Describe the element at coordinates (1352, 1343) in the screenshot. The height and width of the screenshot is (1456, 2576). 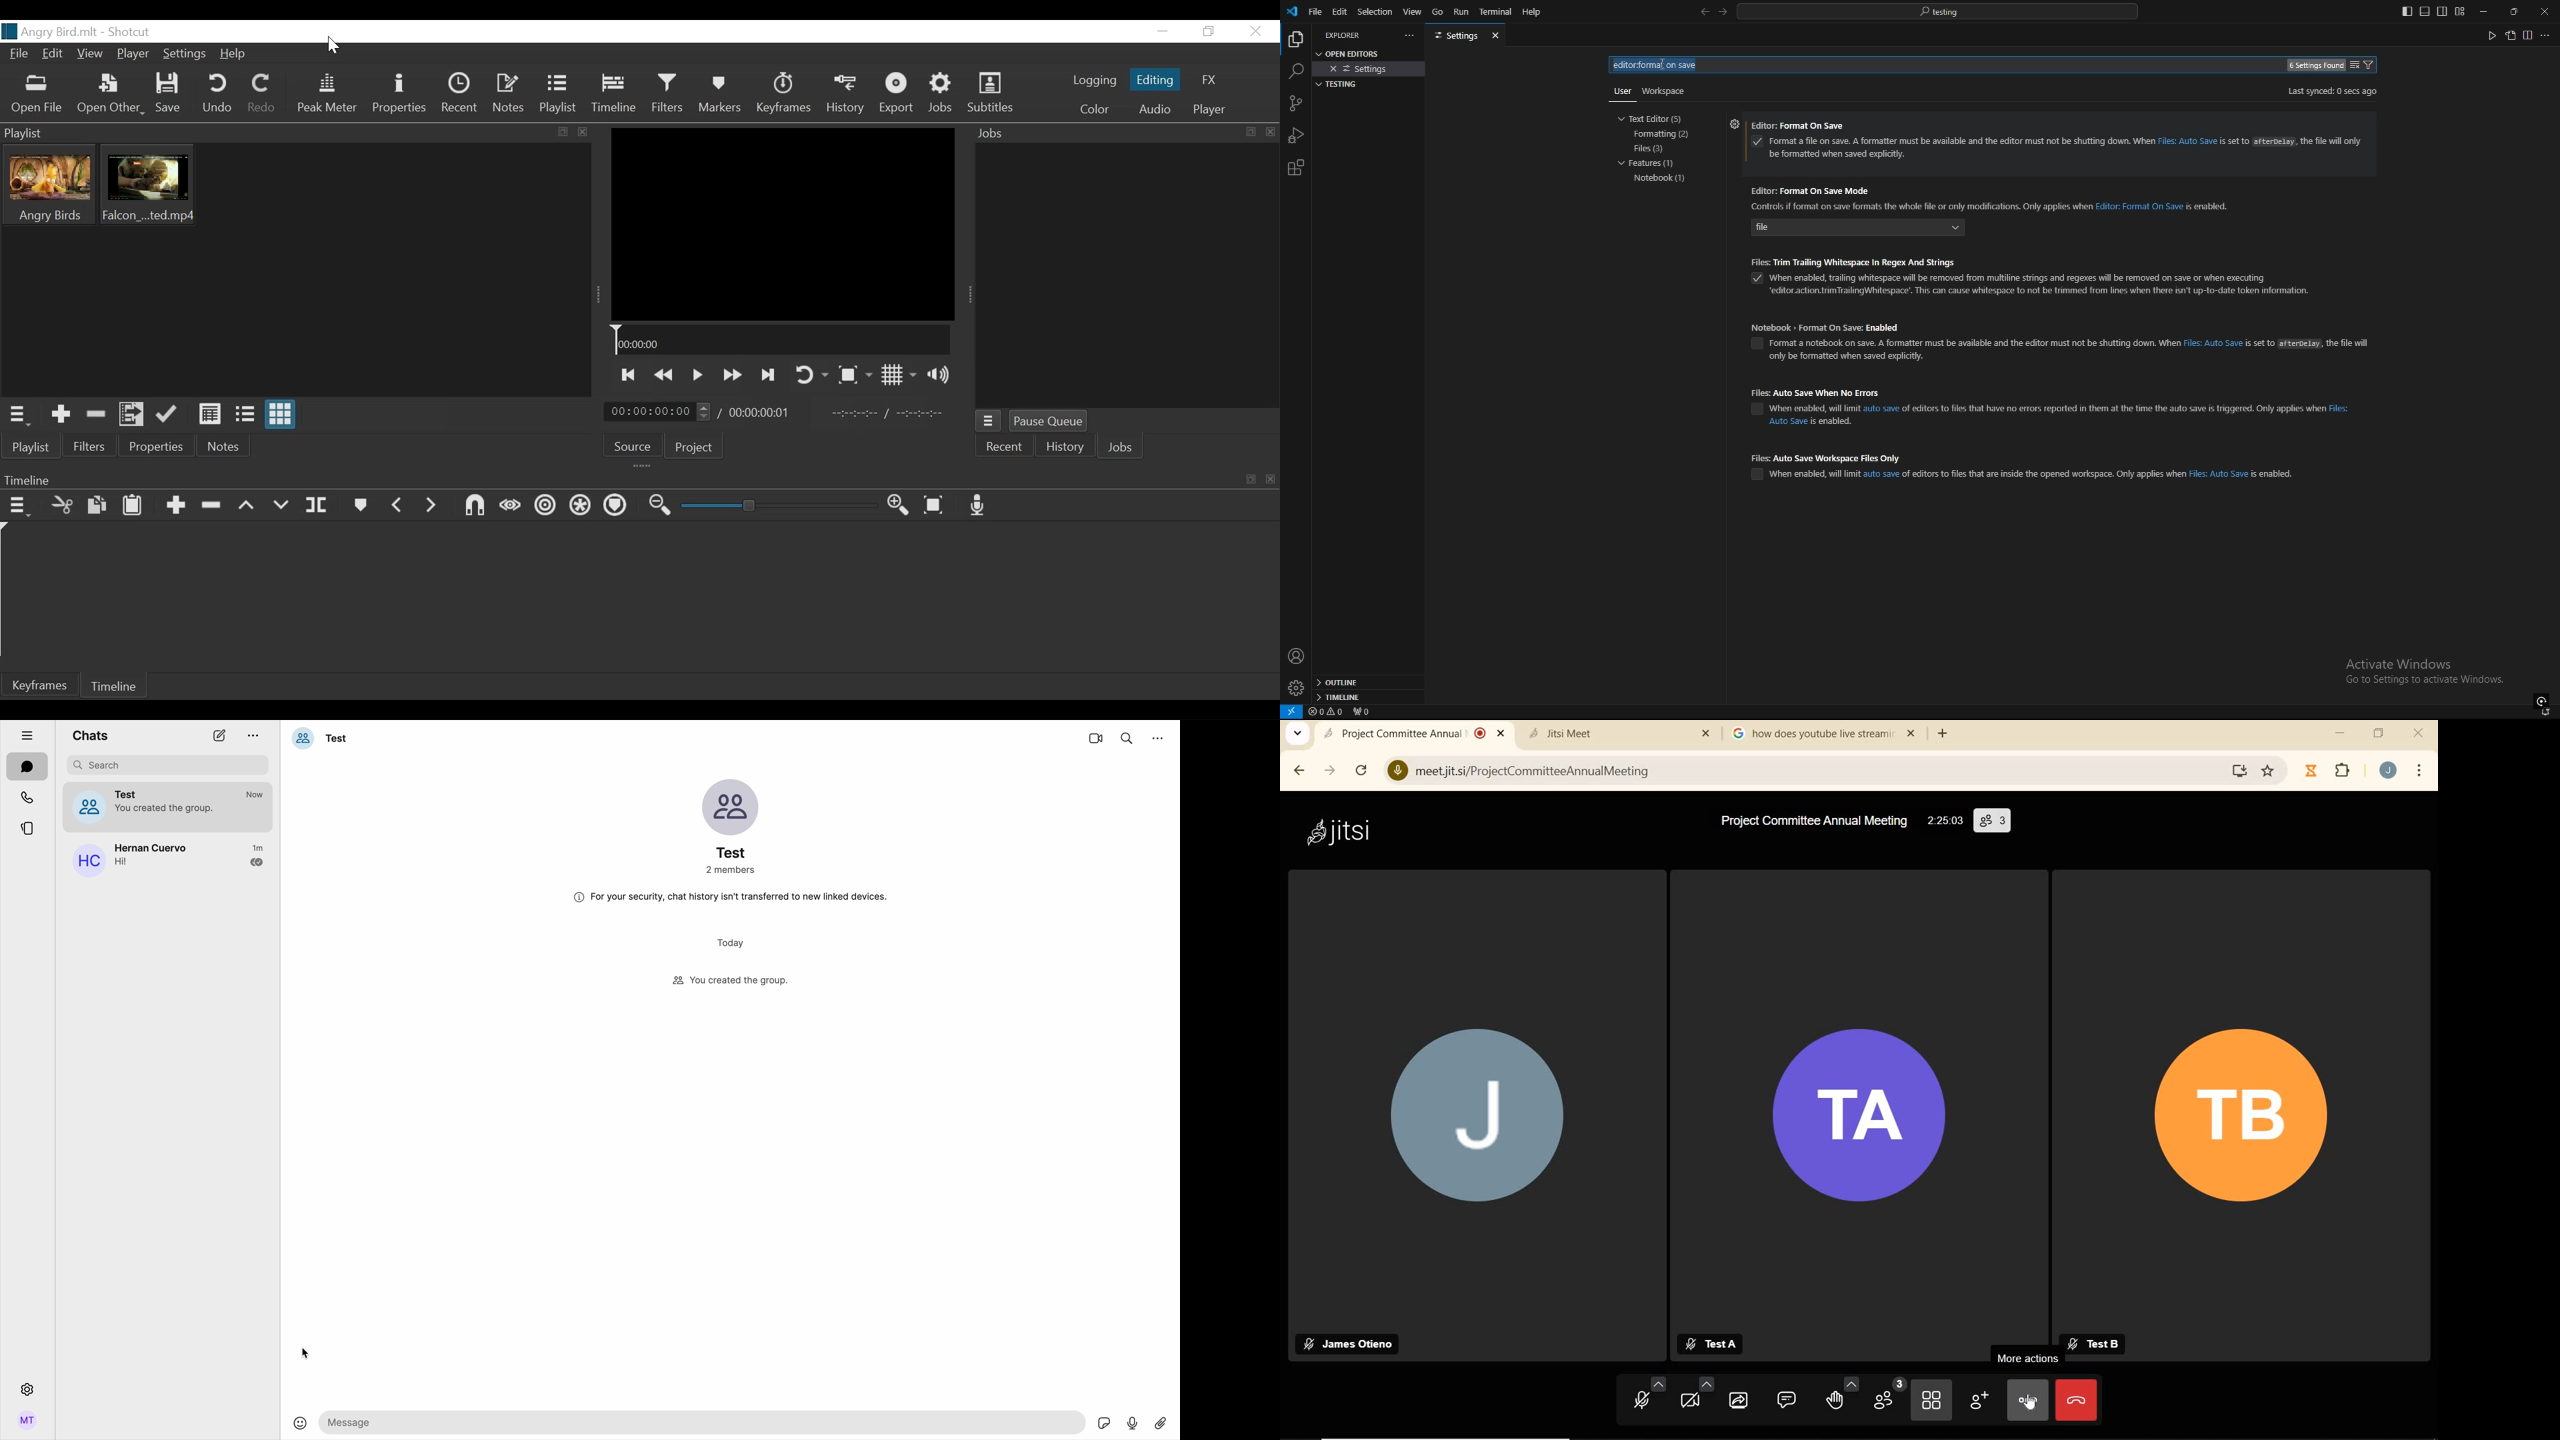
I see `James Otieno` at that location.